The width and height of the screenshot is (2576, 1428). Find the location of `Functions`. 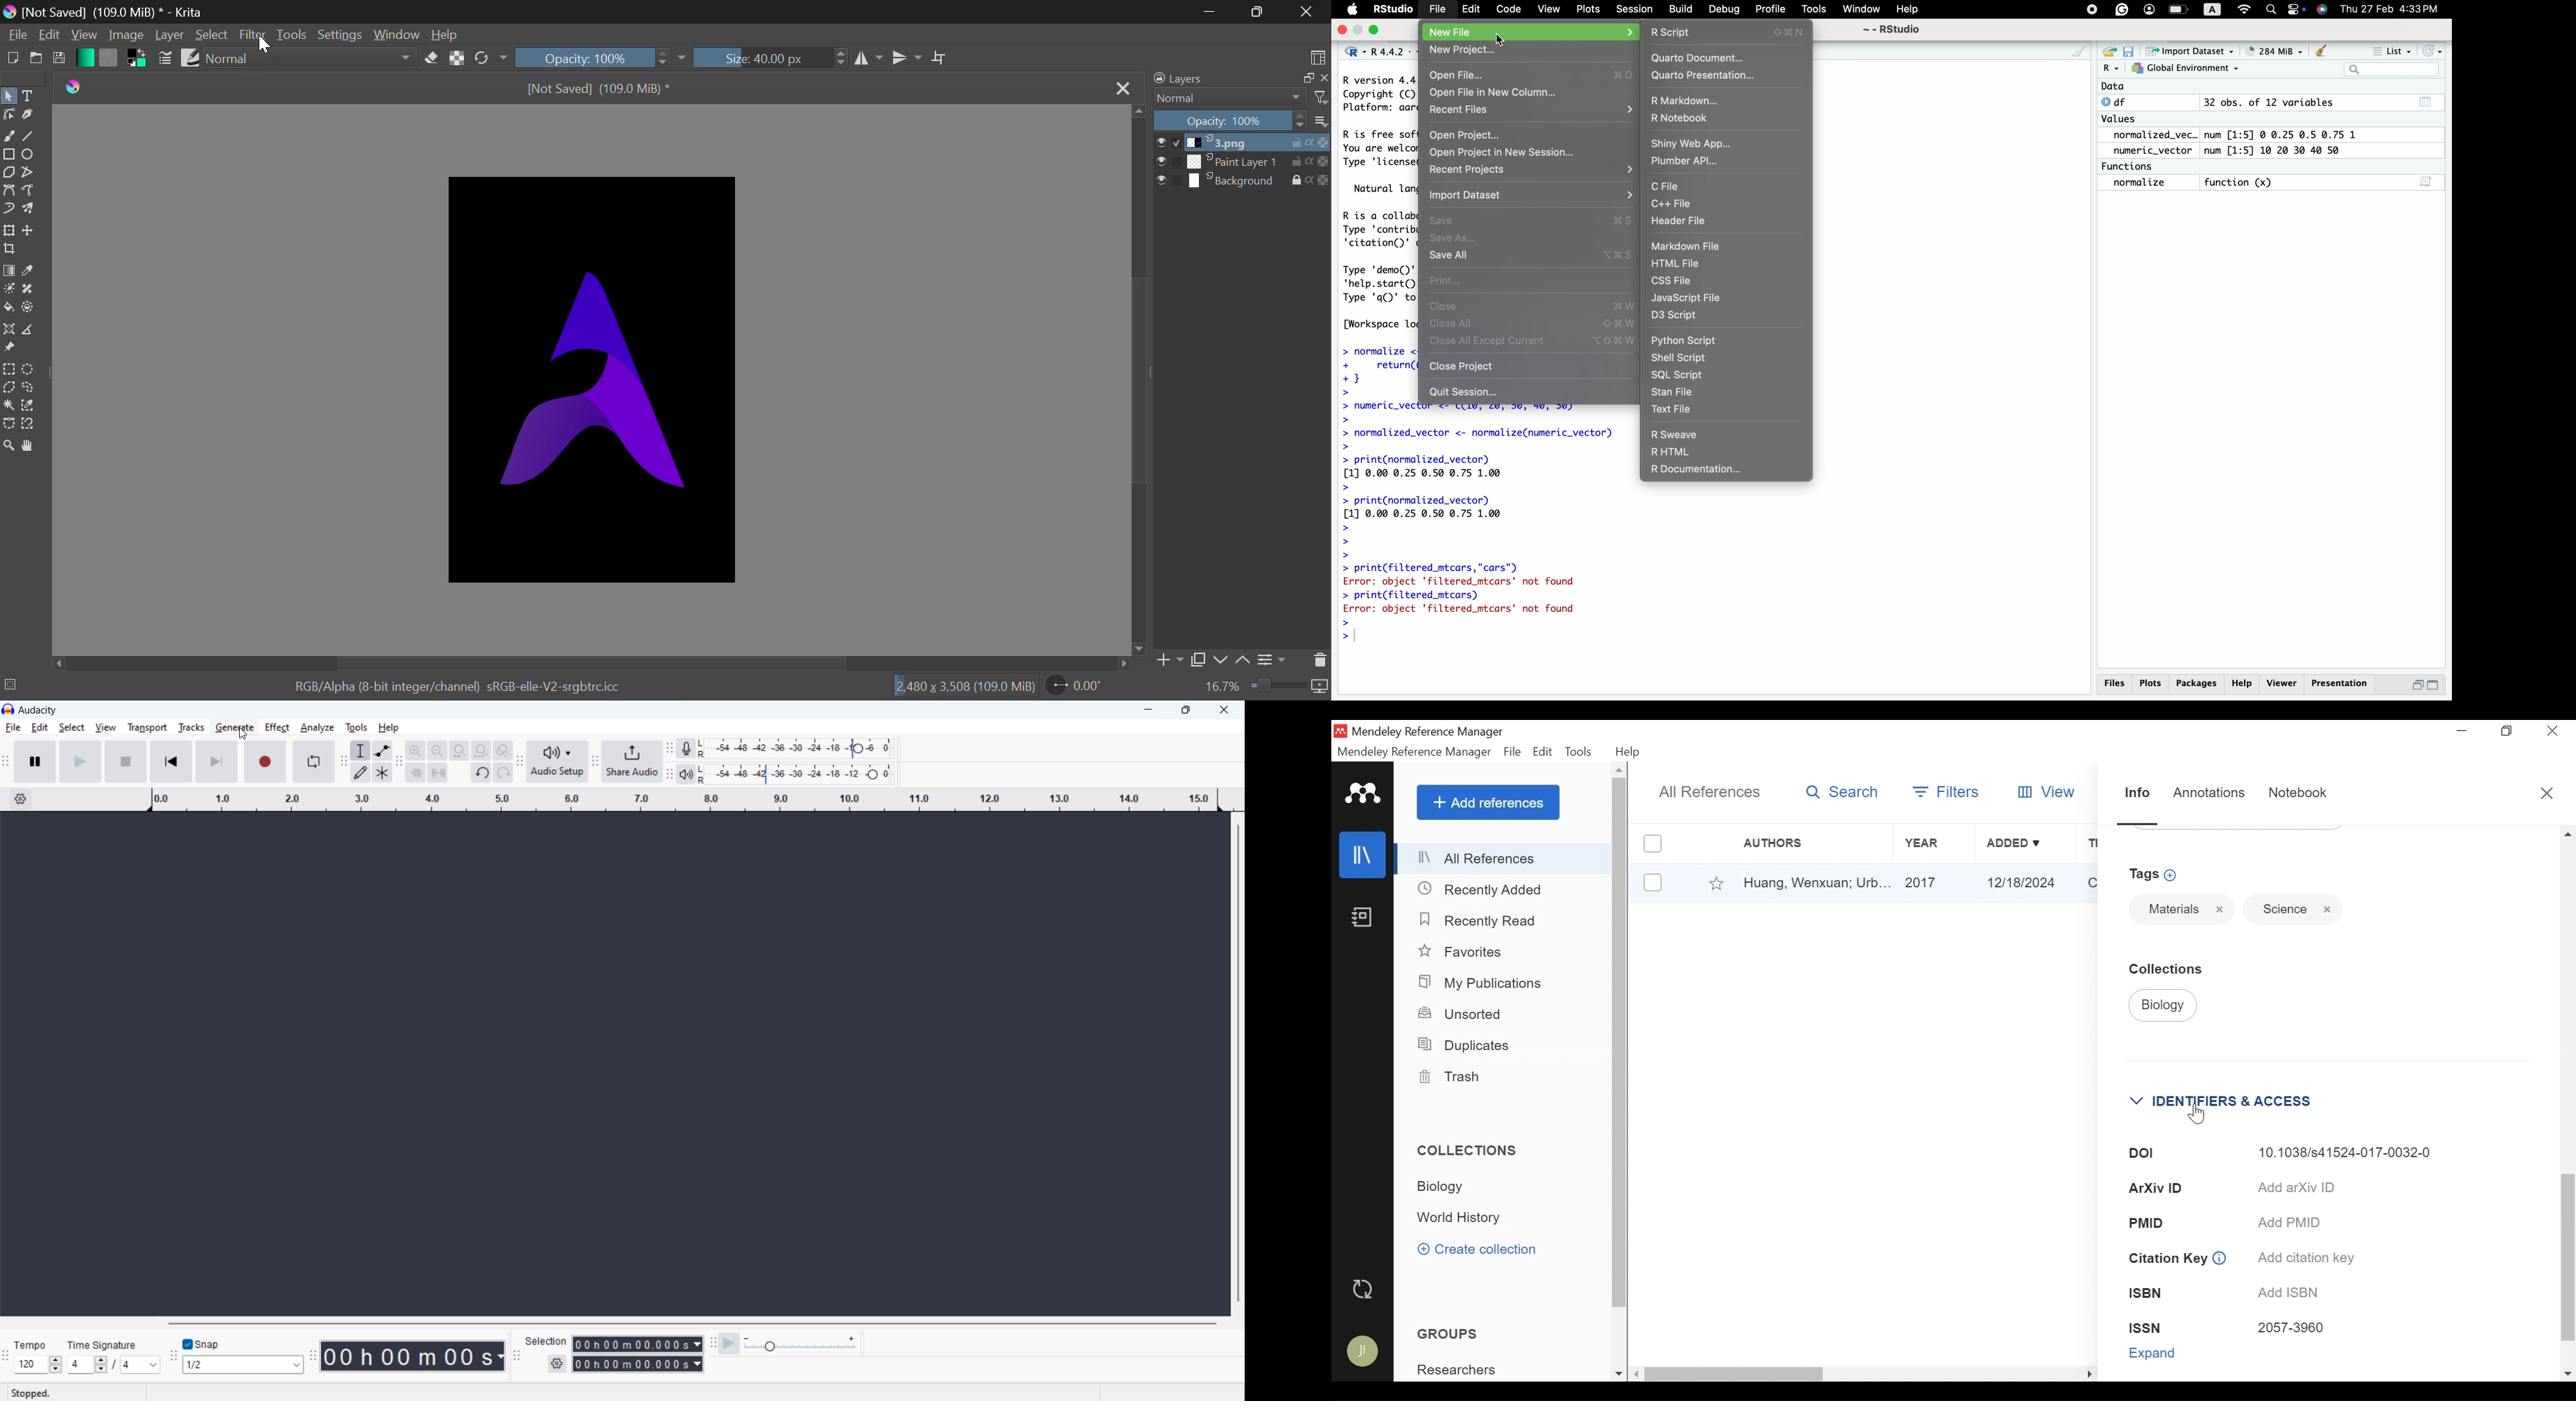

Functions is located at coordinates (2131, 166).